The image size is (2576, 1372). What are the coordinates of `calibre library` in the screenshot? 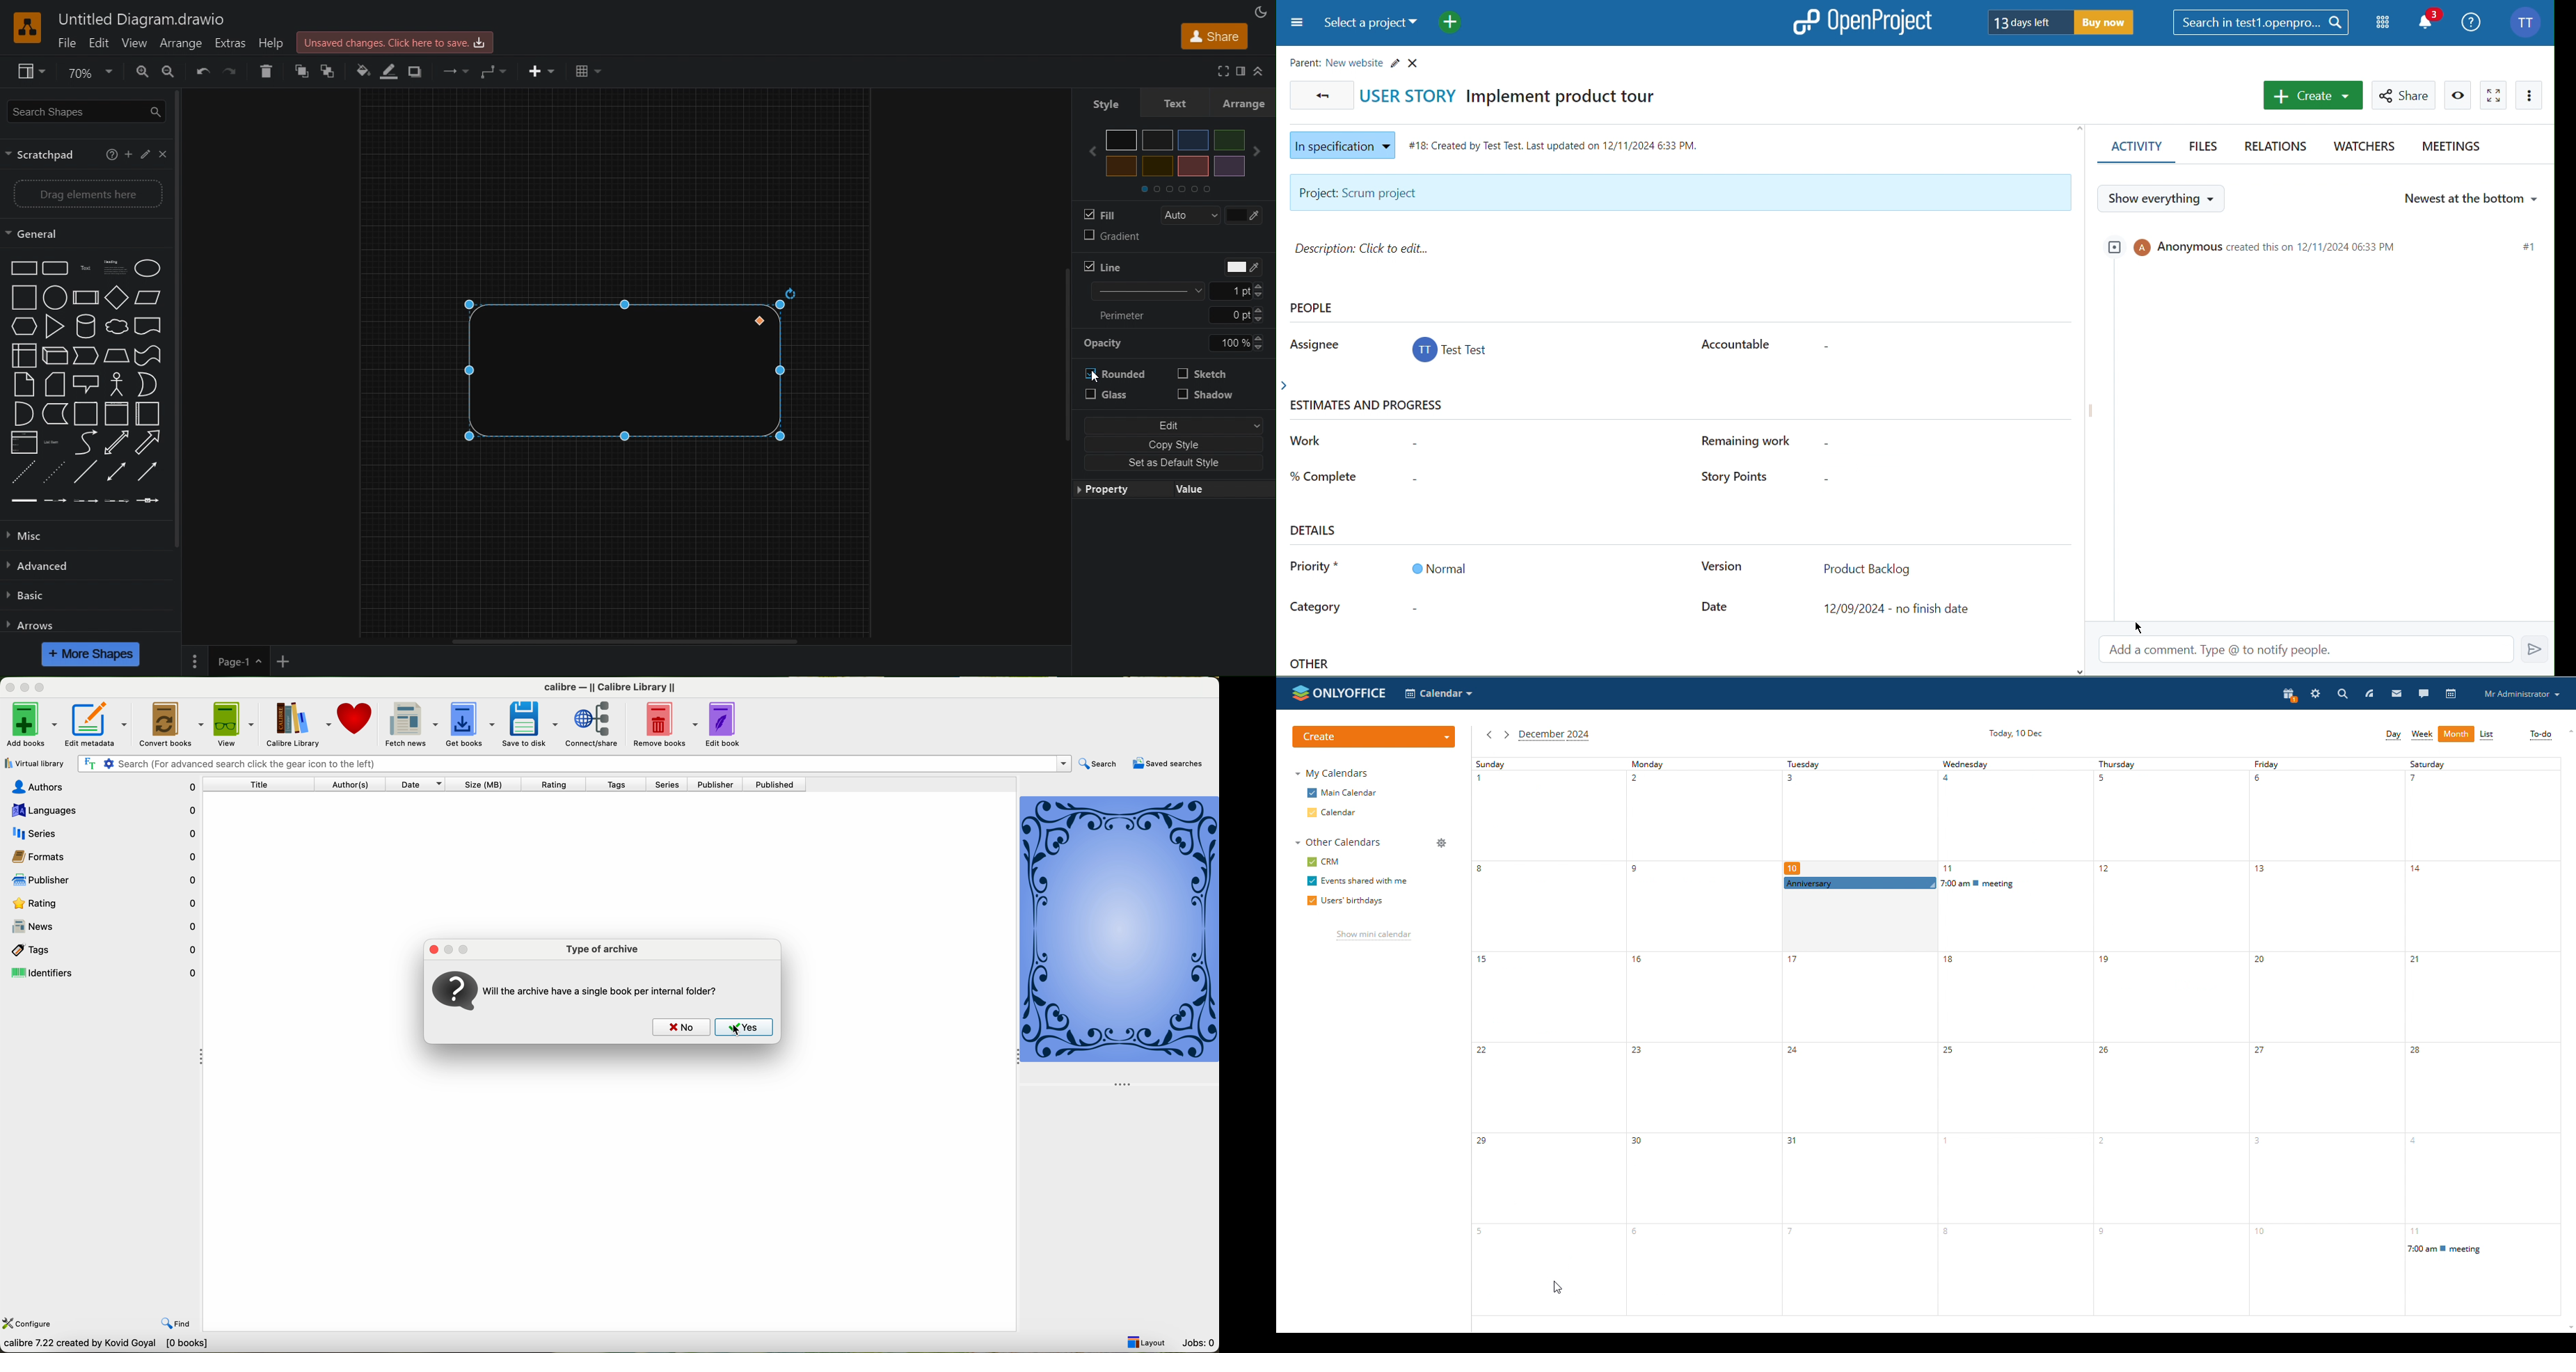 It's located at (296, 724).